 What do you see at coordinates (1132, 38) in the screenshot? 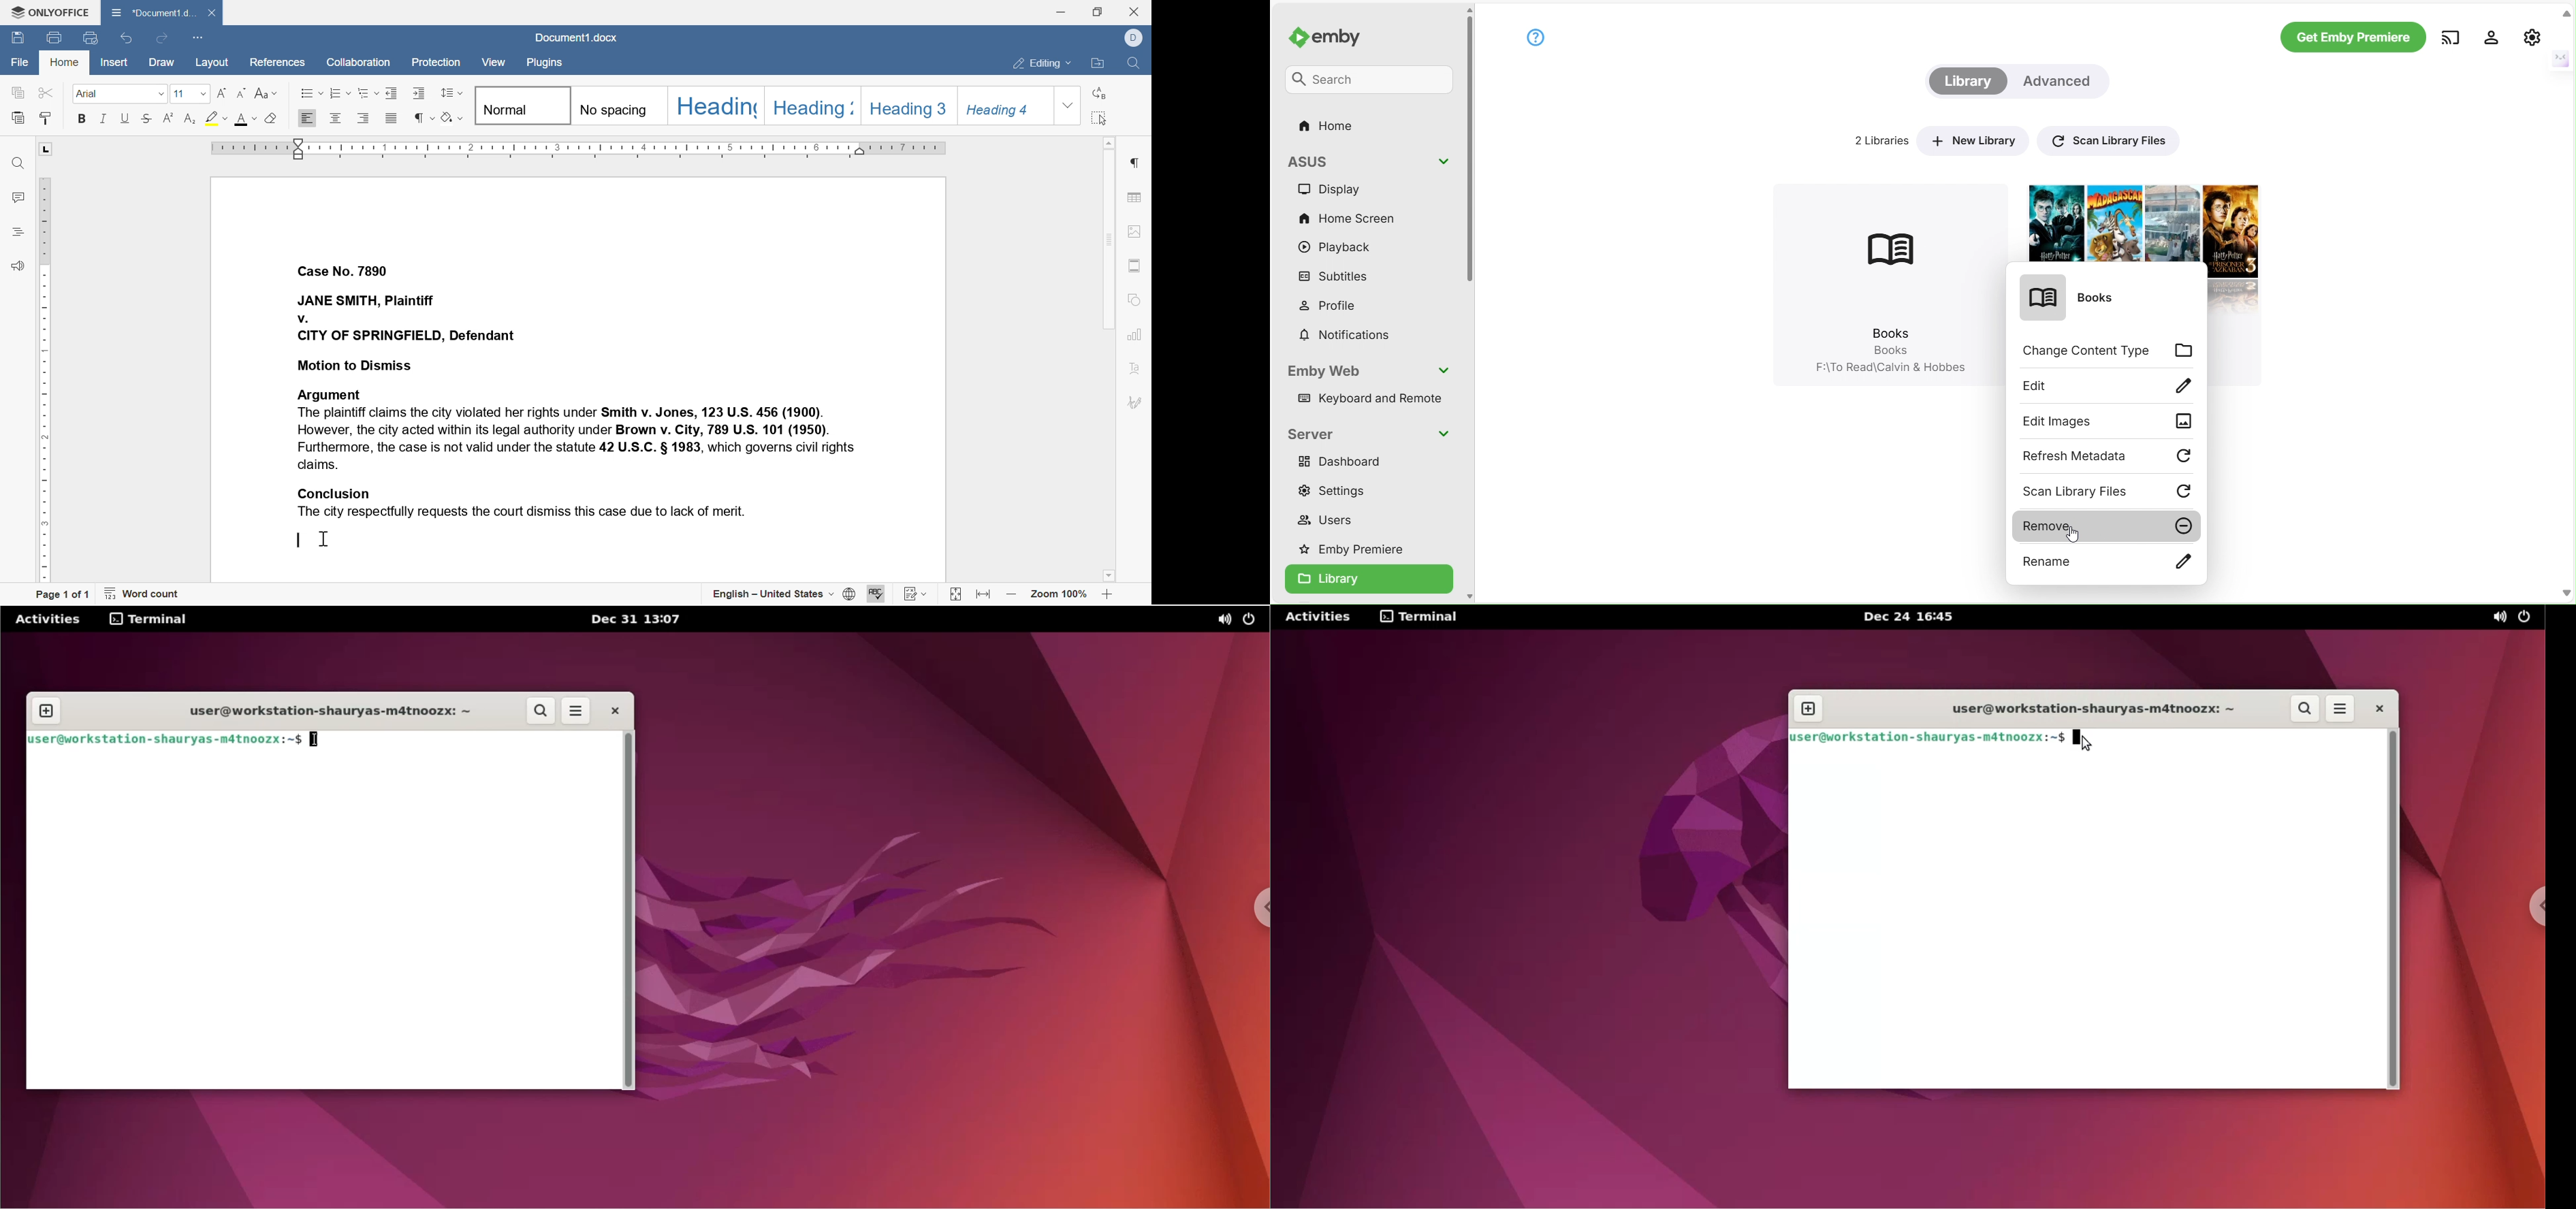
I see `dell` at bounding box center [1132, 38].